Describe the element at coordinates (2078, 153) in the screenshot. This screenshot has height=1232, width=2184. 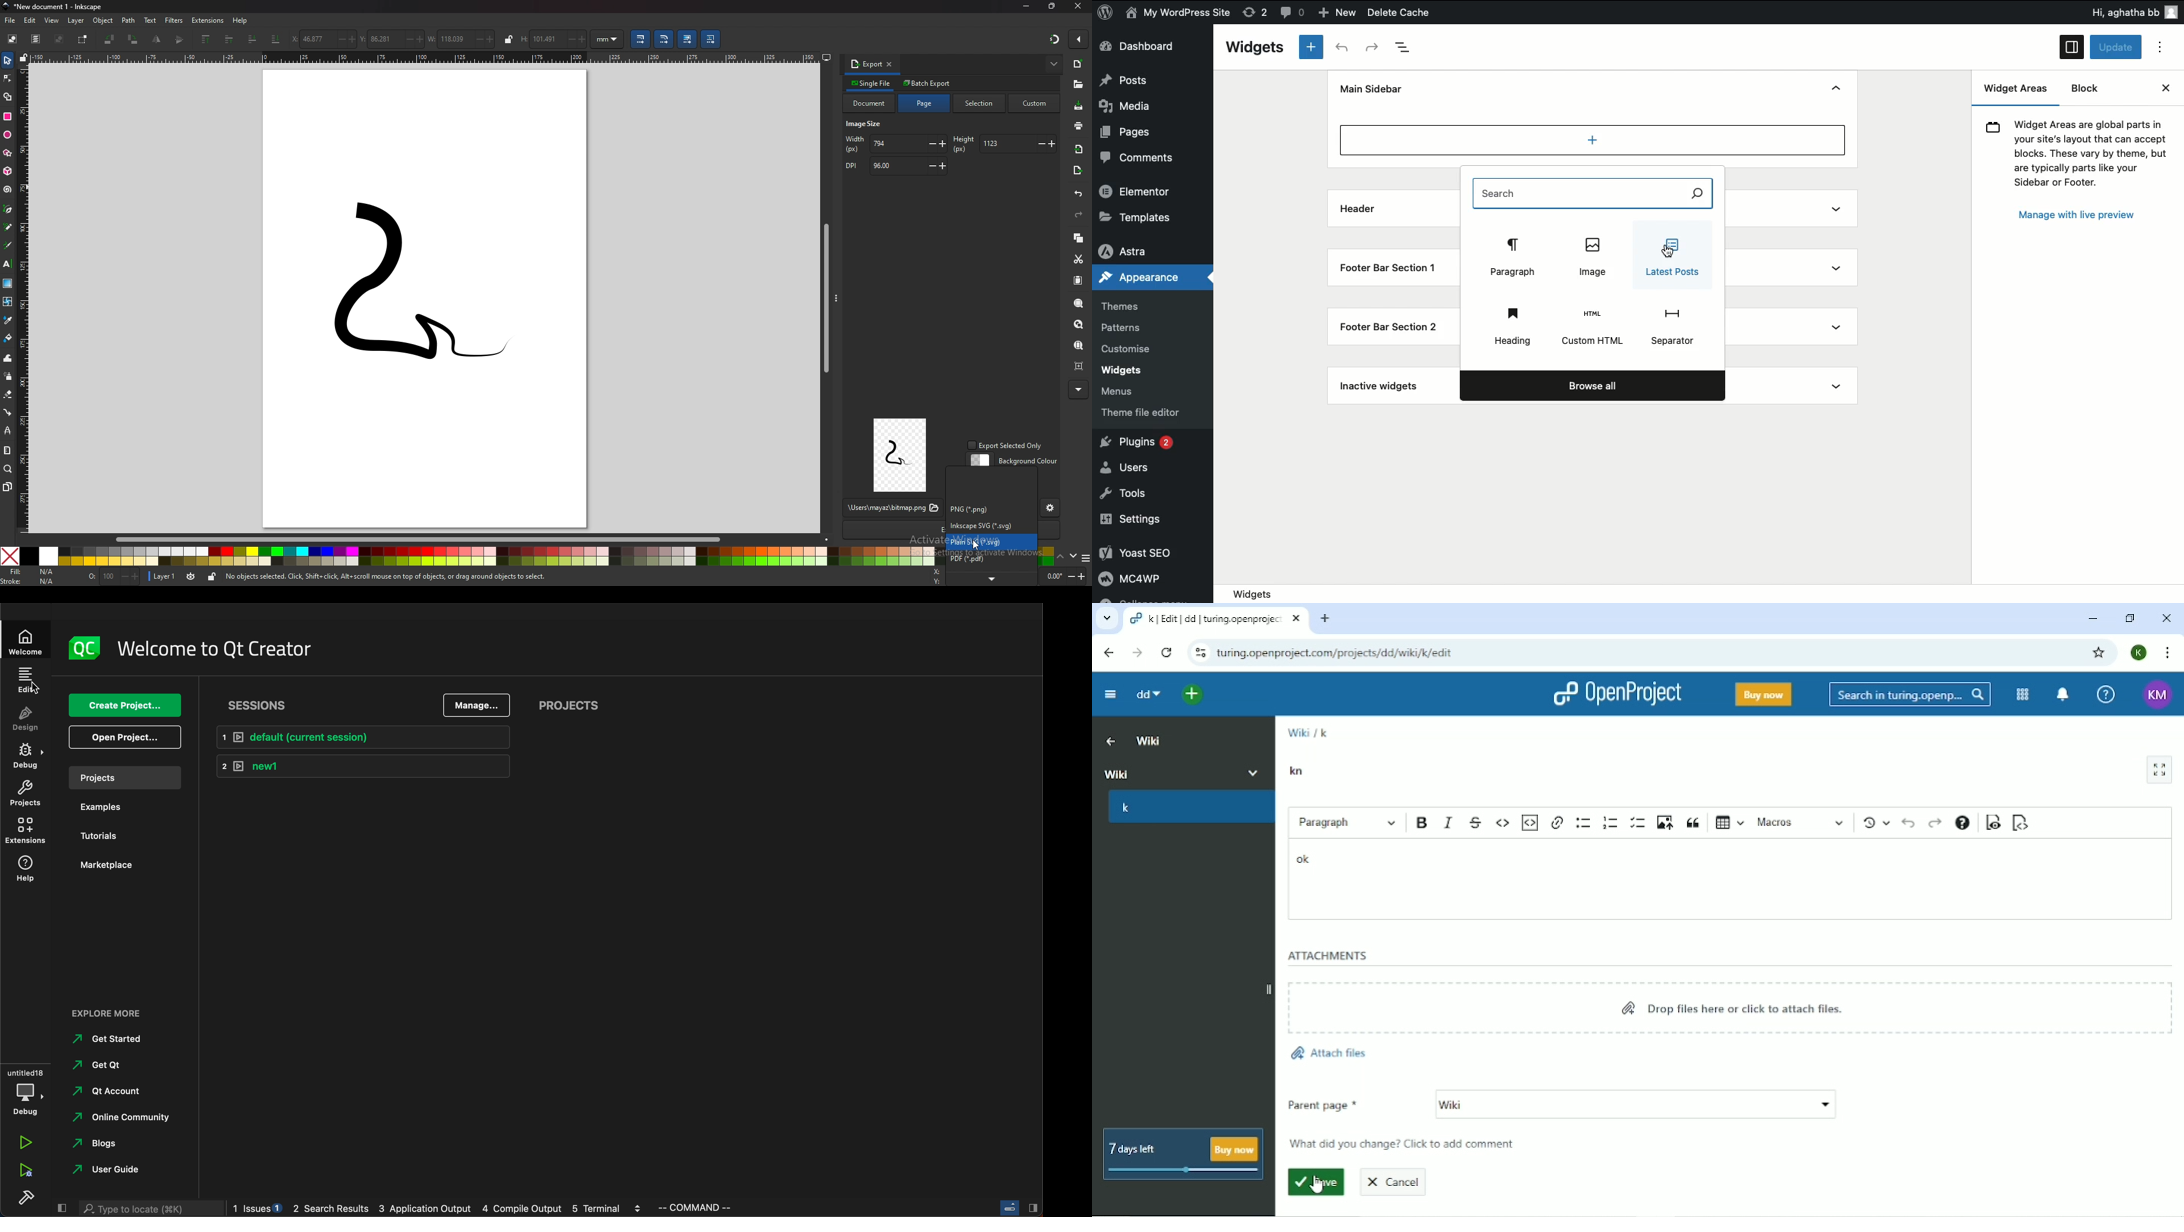
I see `(5 Widget Areas are global parts in
your site's layout that can accept
blocks. These vary by theme, but
are typically parts like your
Sidebar or Footer.` at that location.